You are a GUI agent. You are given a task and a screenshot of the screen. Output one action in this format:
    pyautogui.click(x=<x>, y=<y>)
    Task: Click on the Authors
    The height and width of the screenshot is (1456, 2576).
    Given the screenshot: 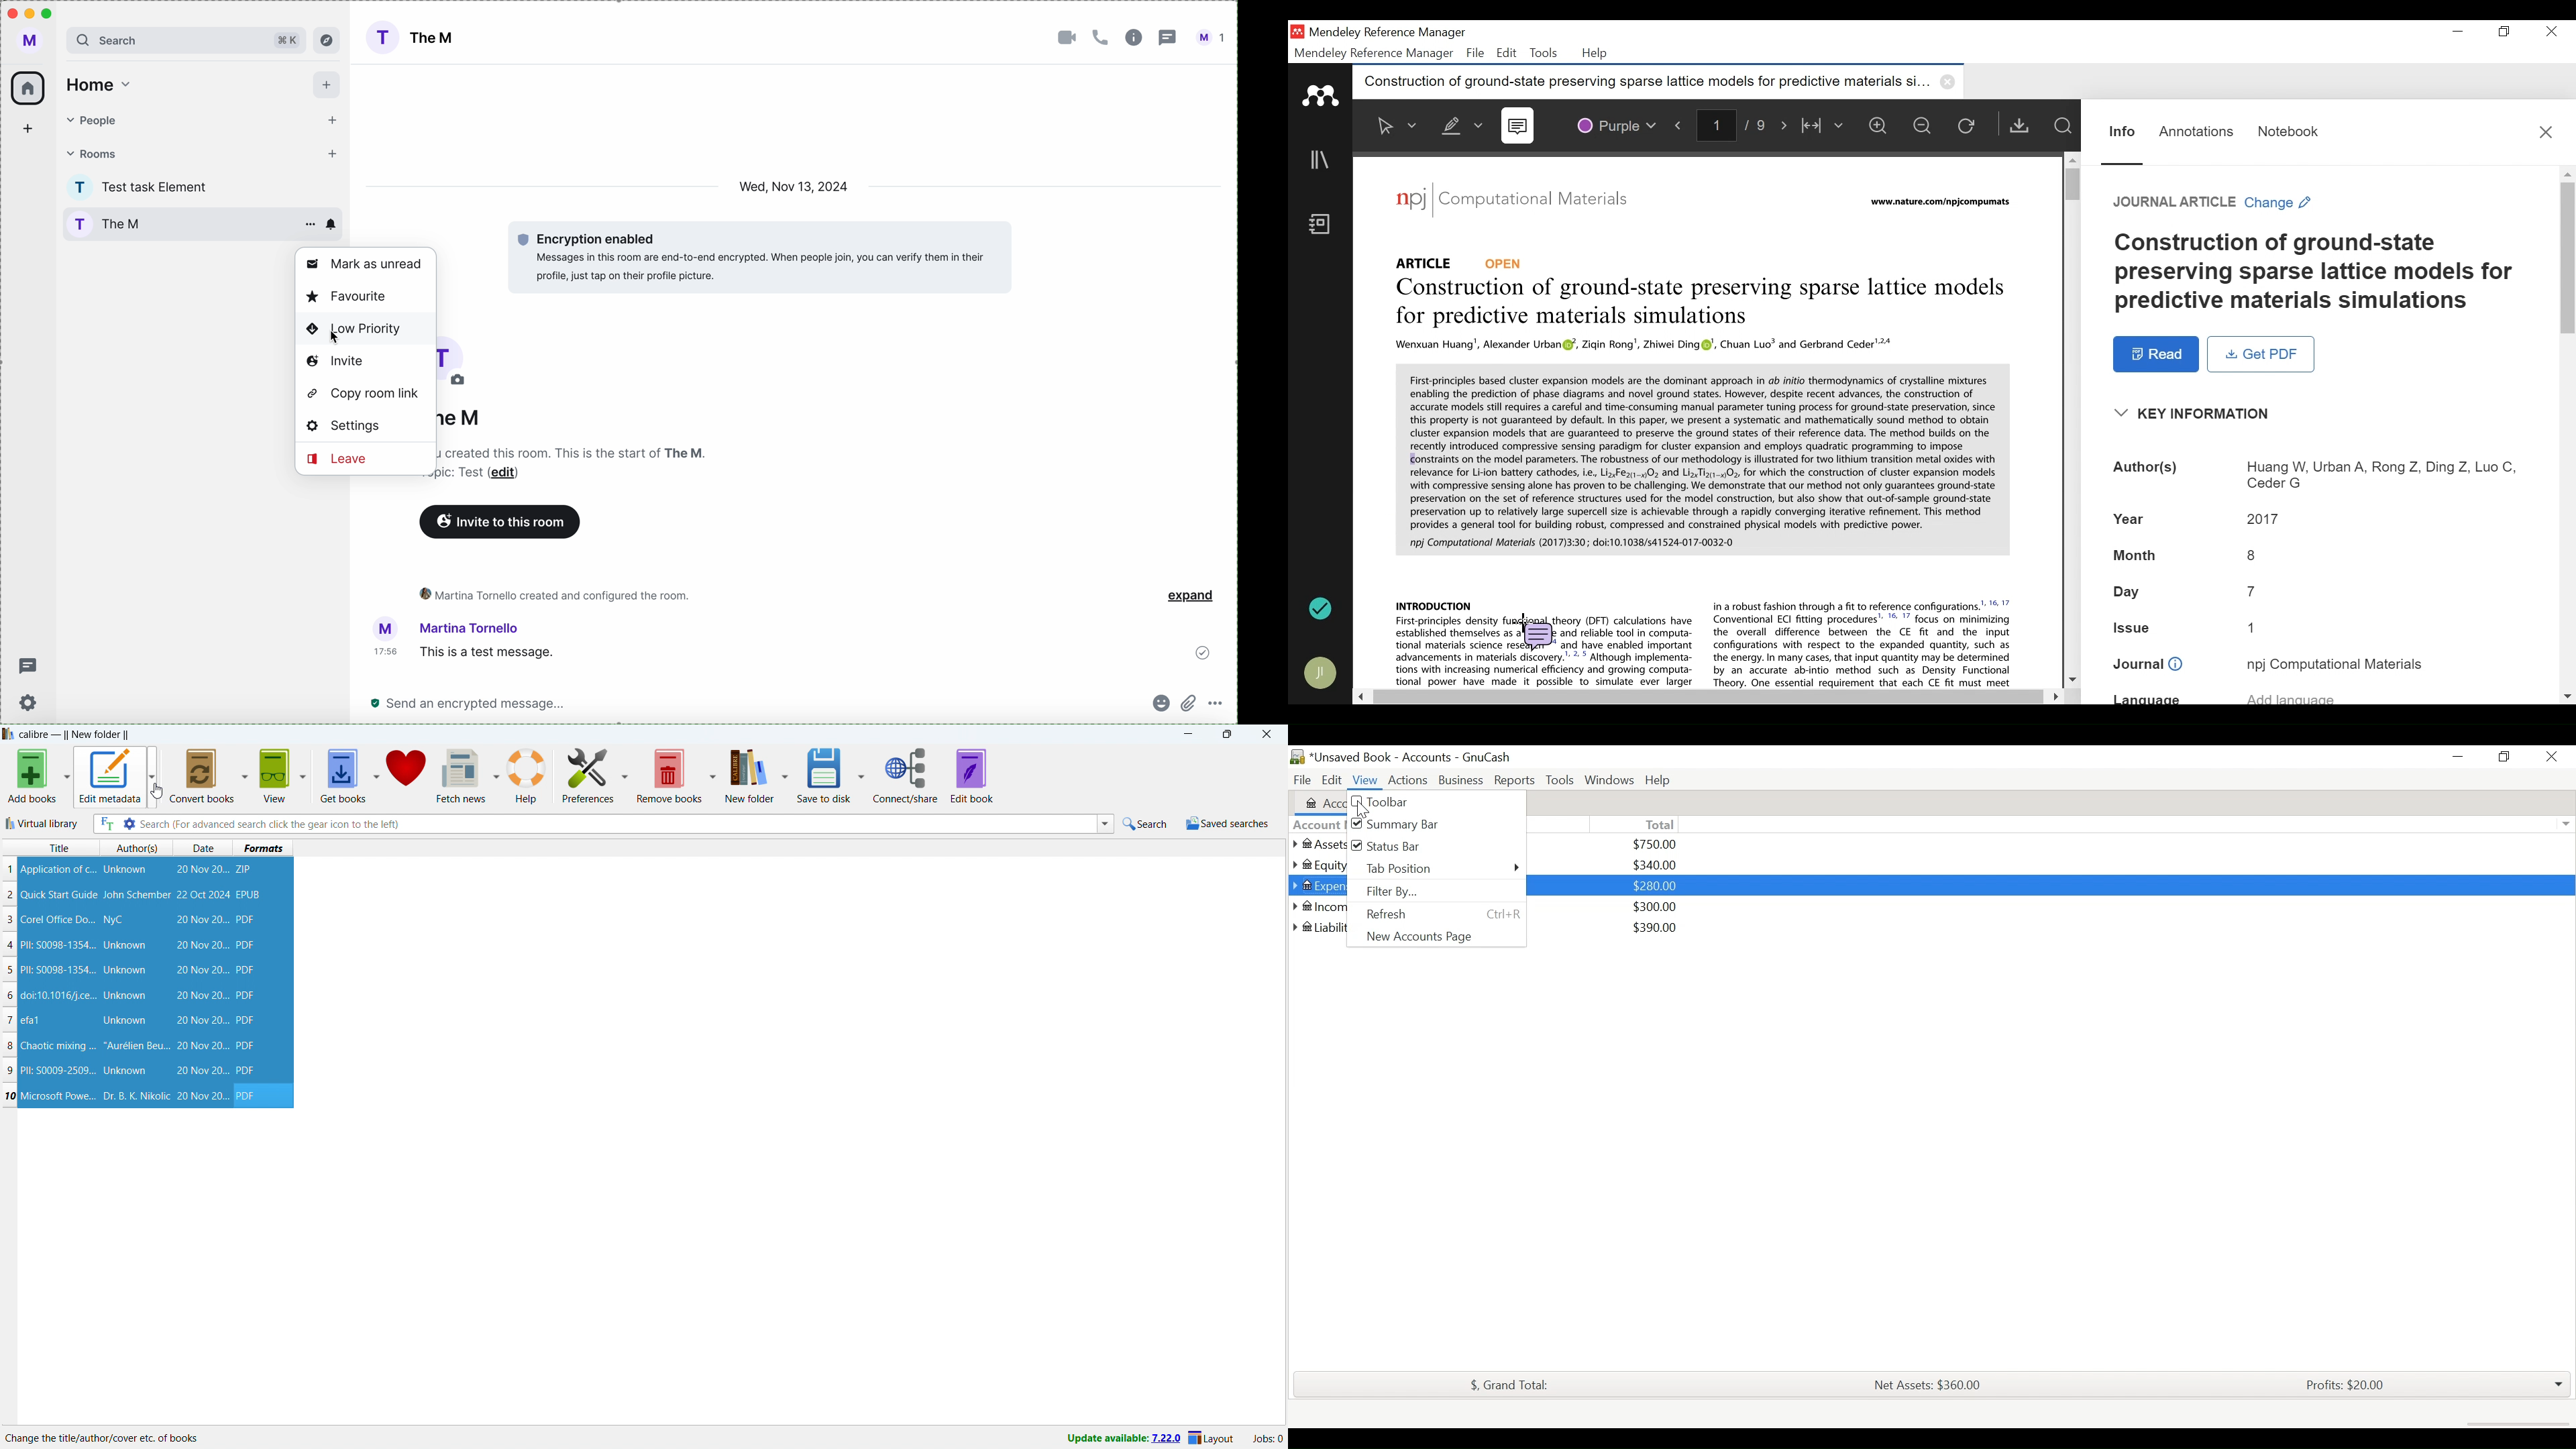 What is the action you would take?
    pyautogui.click(x=2320, y=474)
    